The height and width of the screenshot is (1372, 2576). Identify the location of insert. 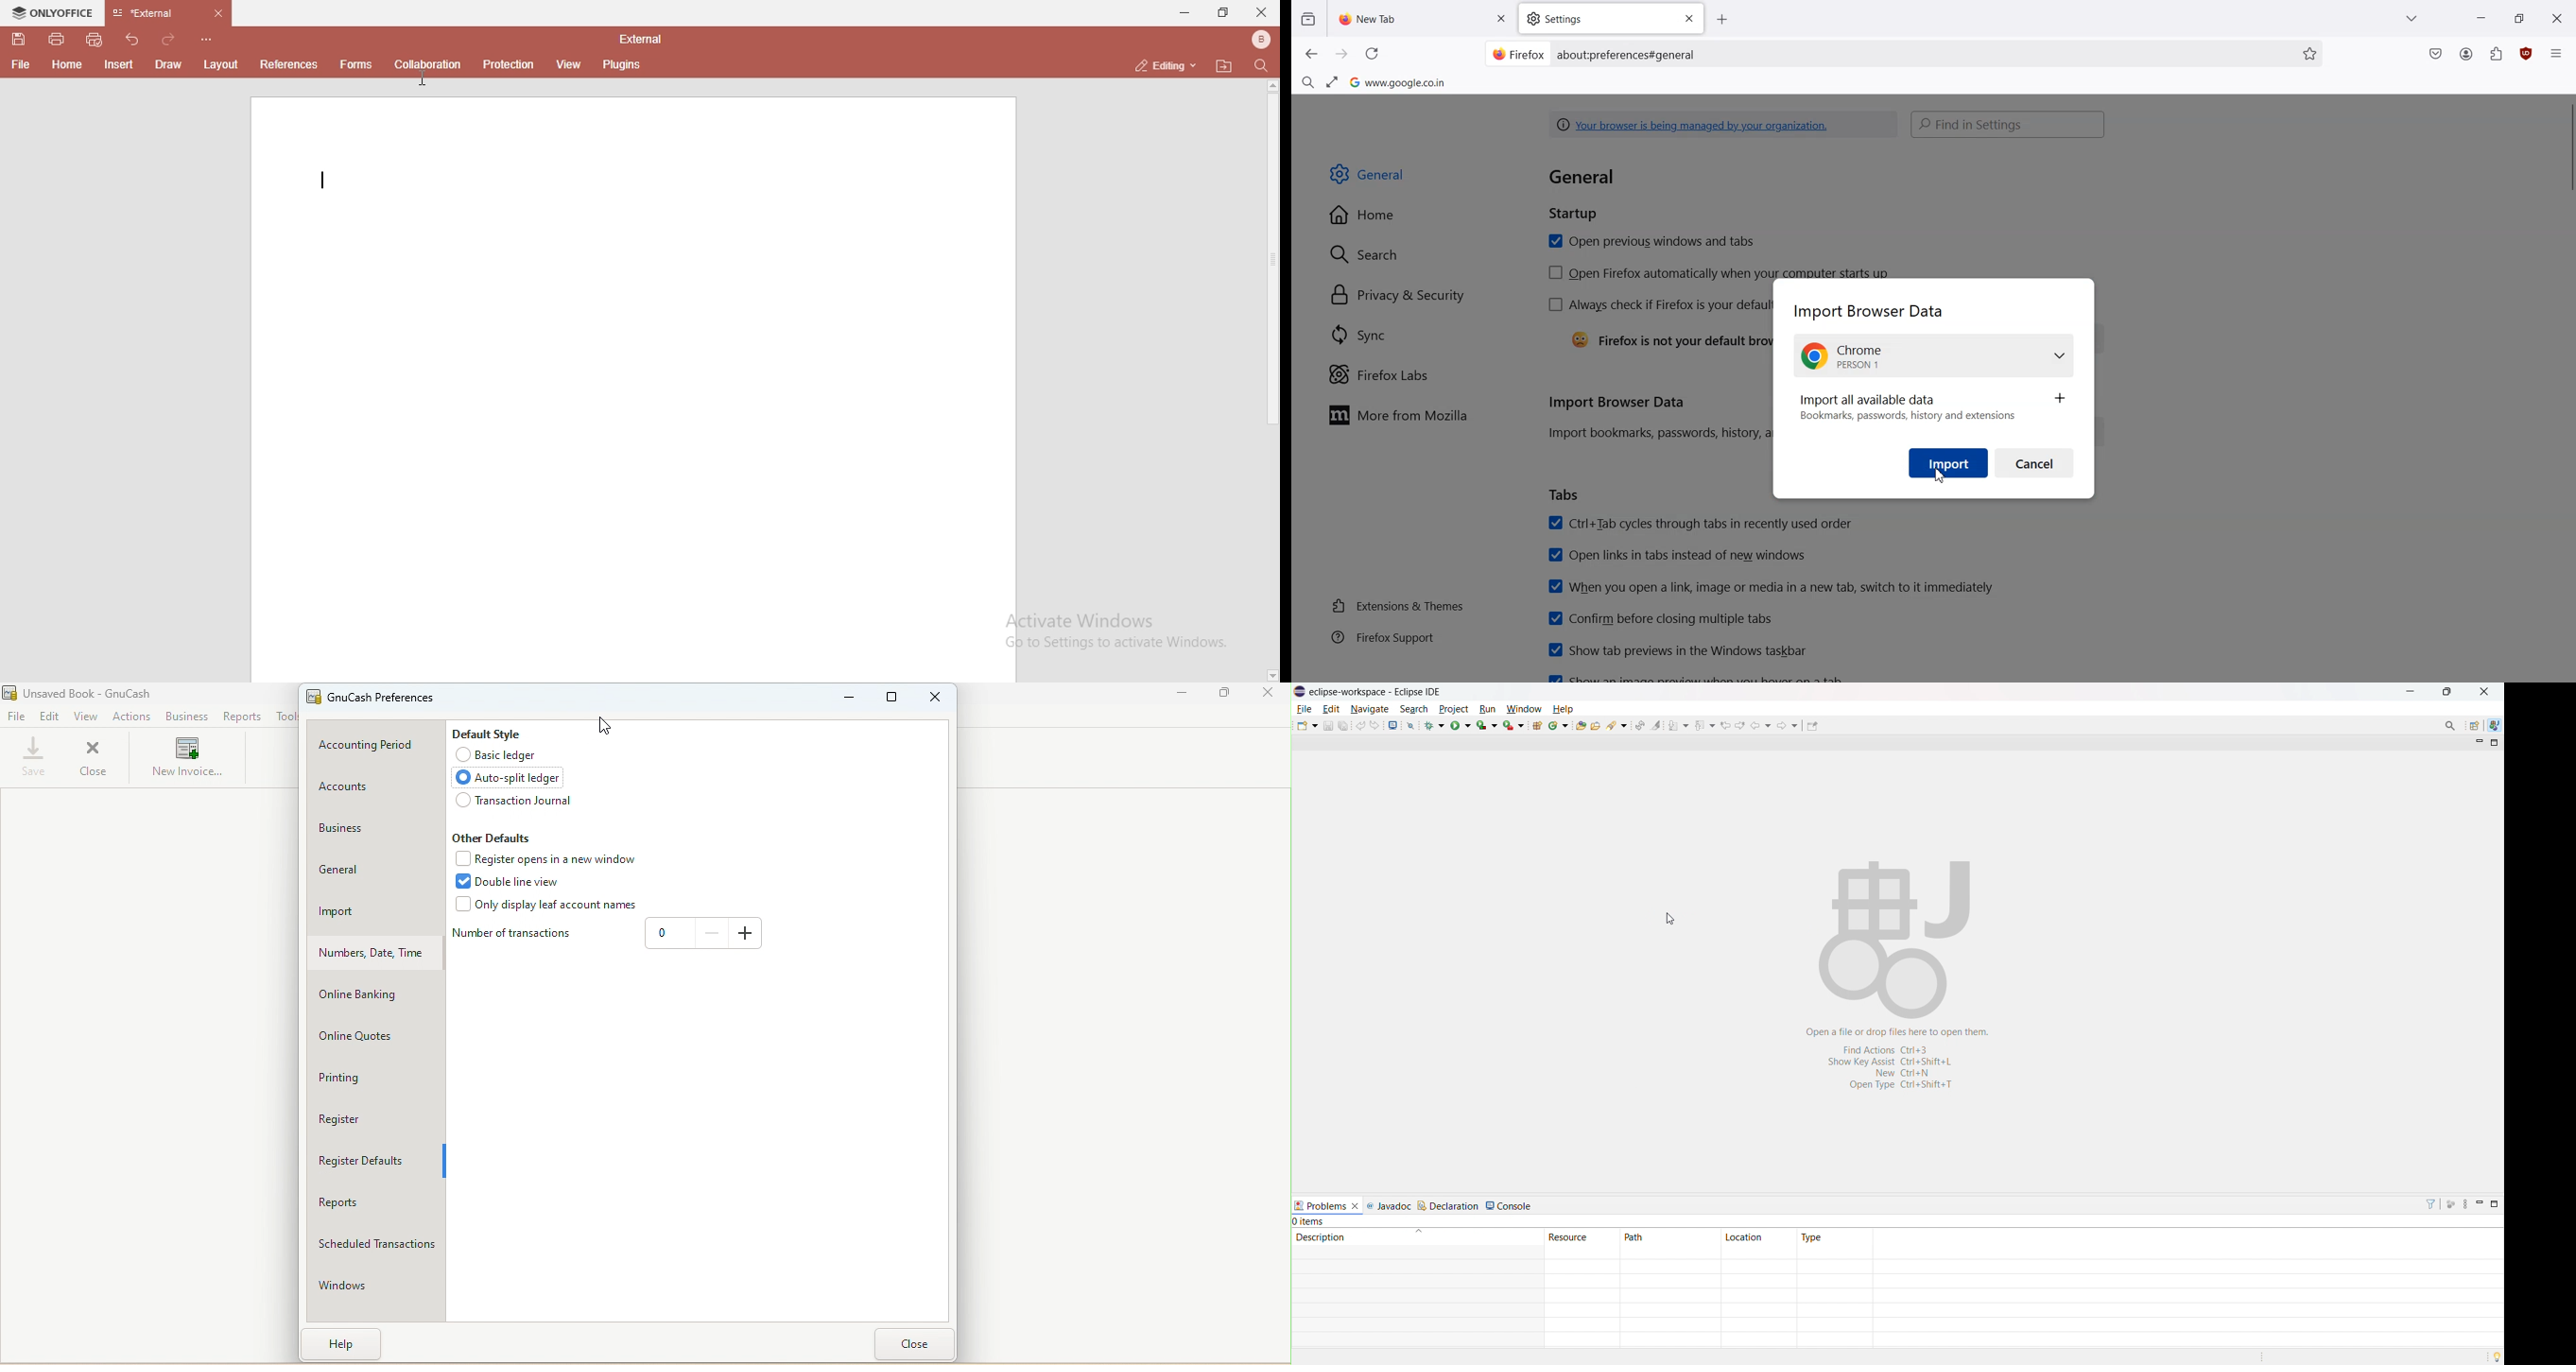
(121, 65).